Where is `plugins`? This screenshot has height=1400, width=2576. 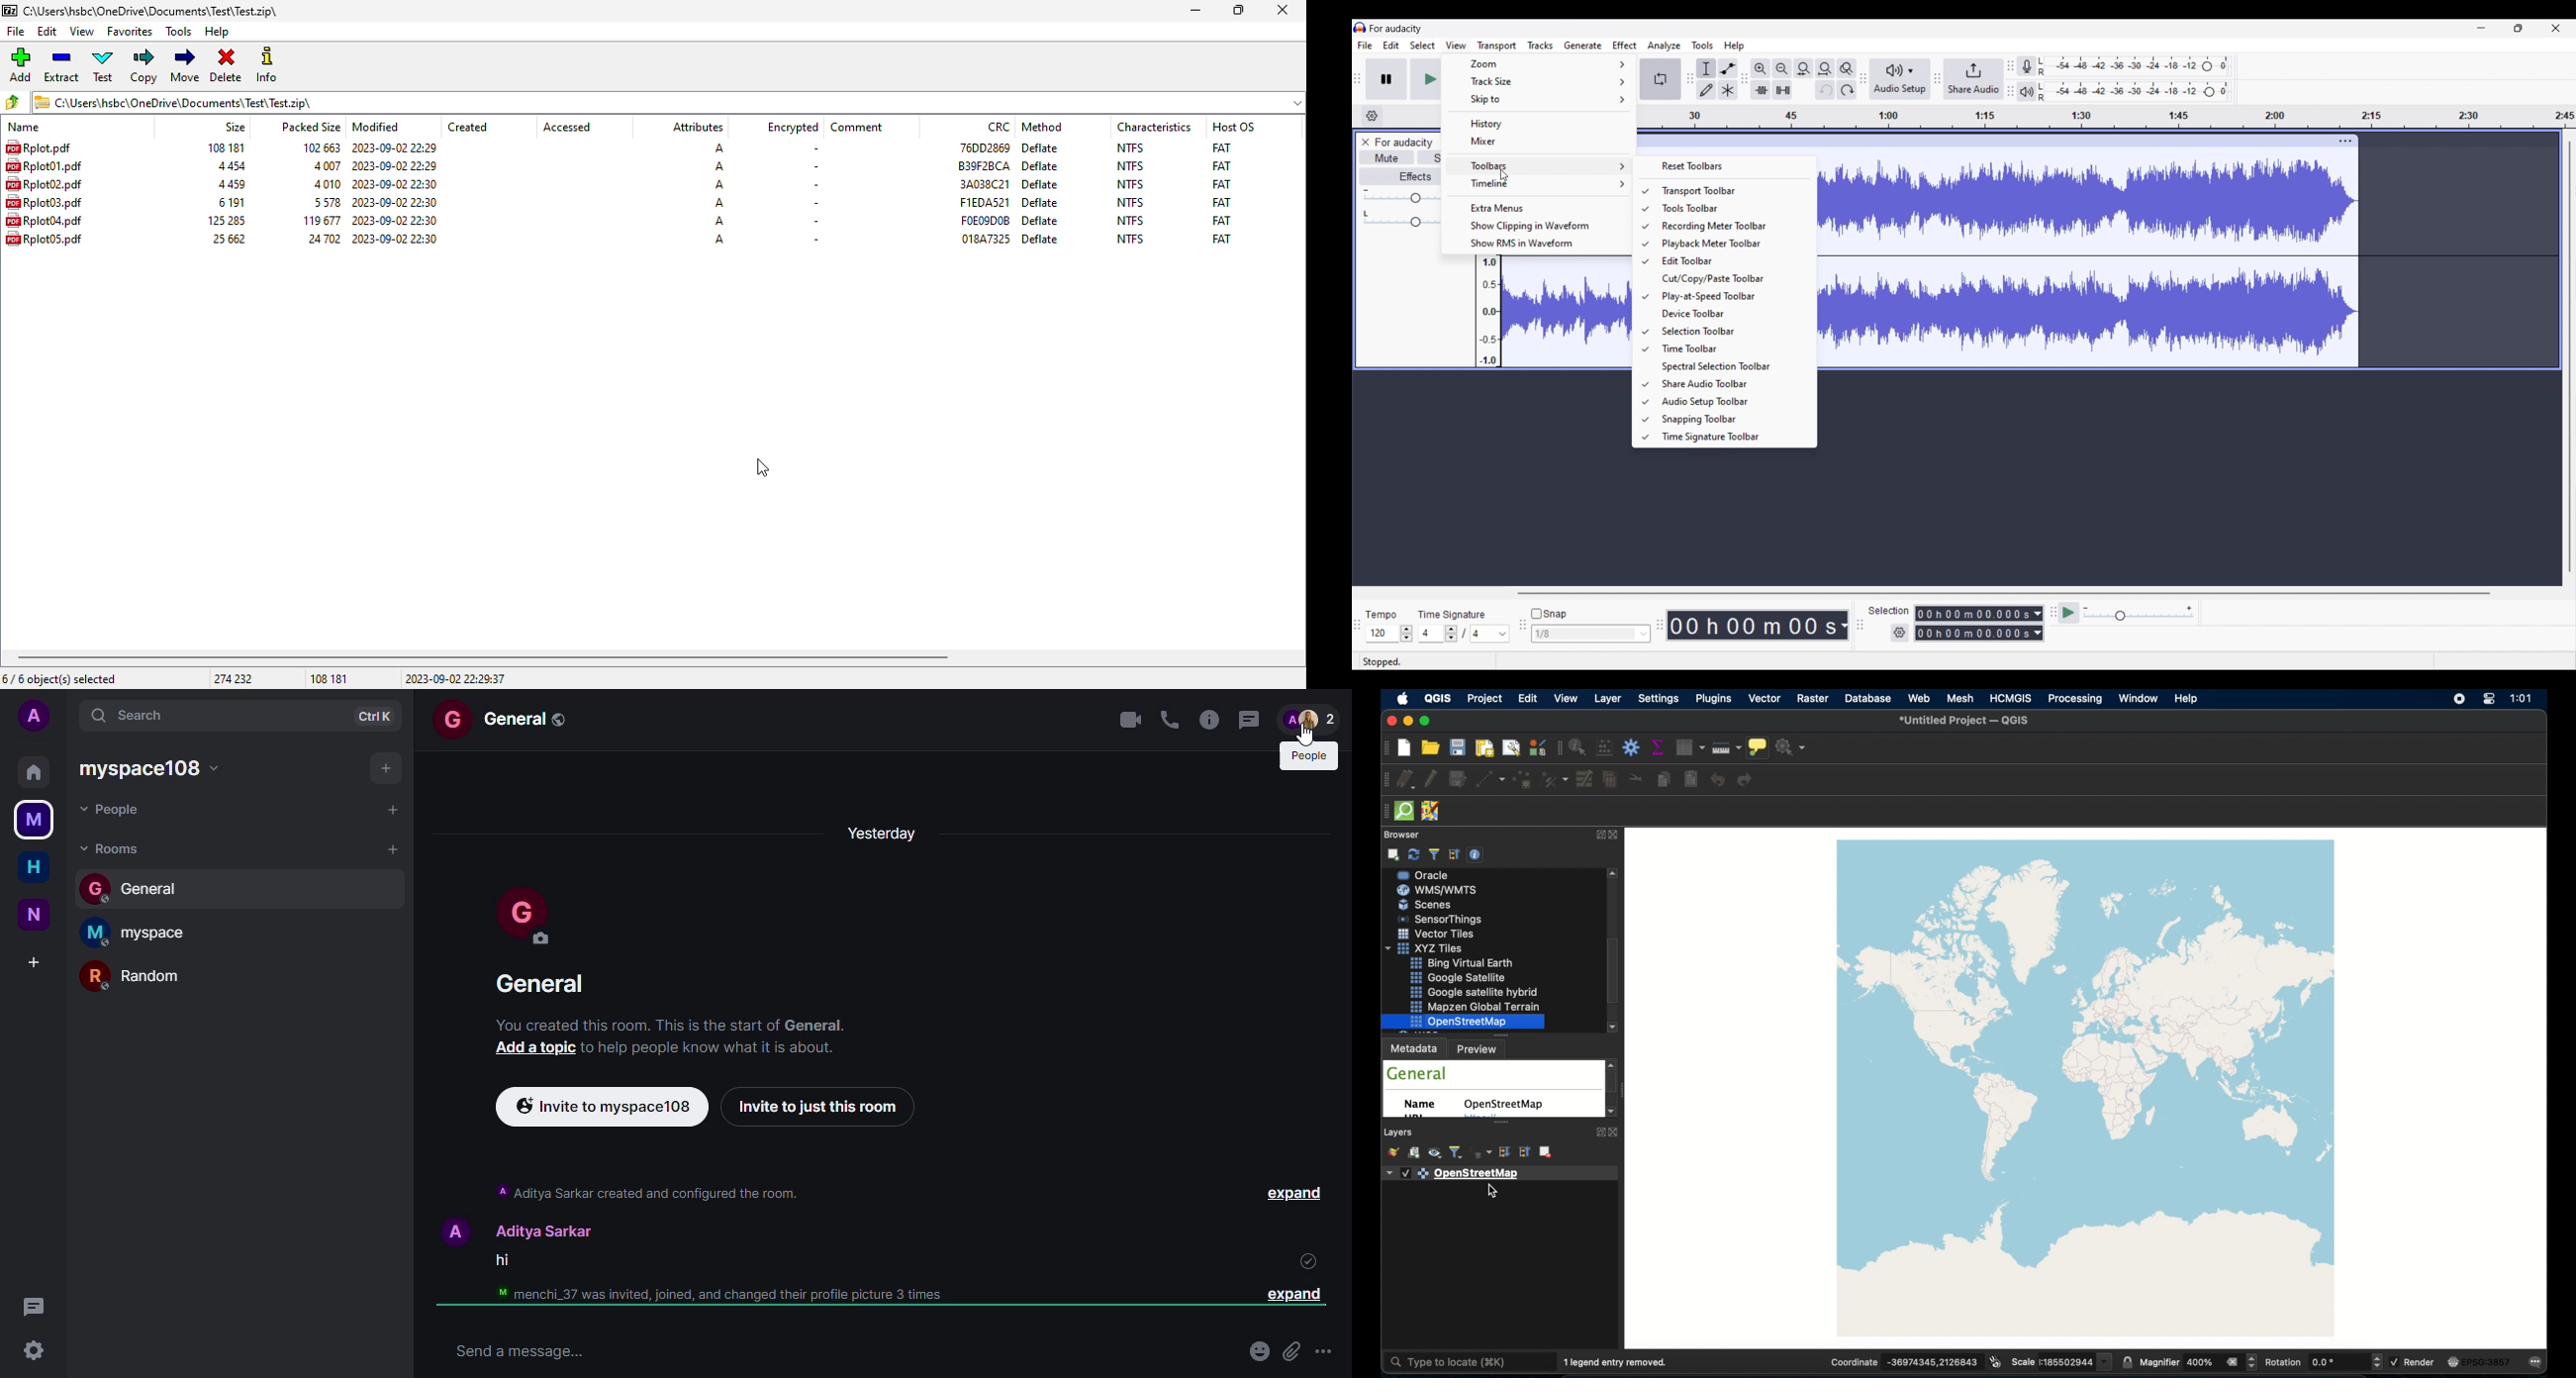 plugins is located at coordinates (1713, 699).